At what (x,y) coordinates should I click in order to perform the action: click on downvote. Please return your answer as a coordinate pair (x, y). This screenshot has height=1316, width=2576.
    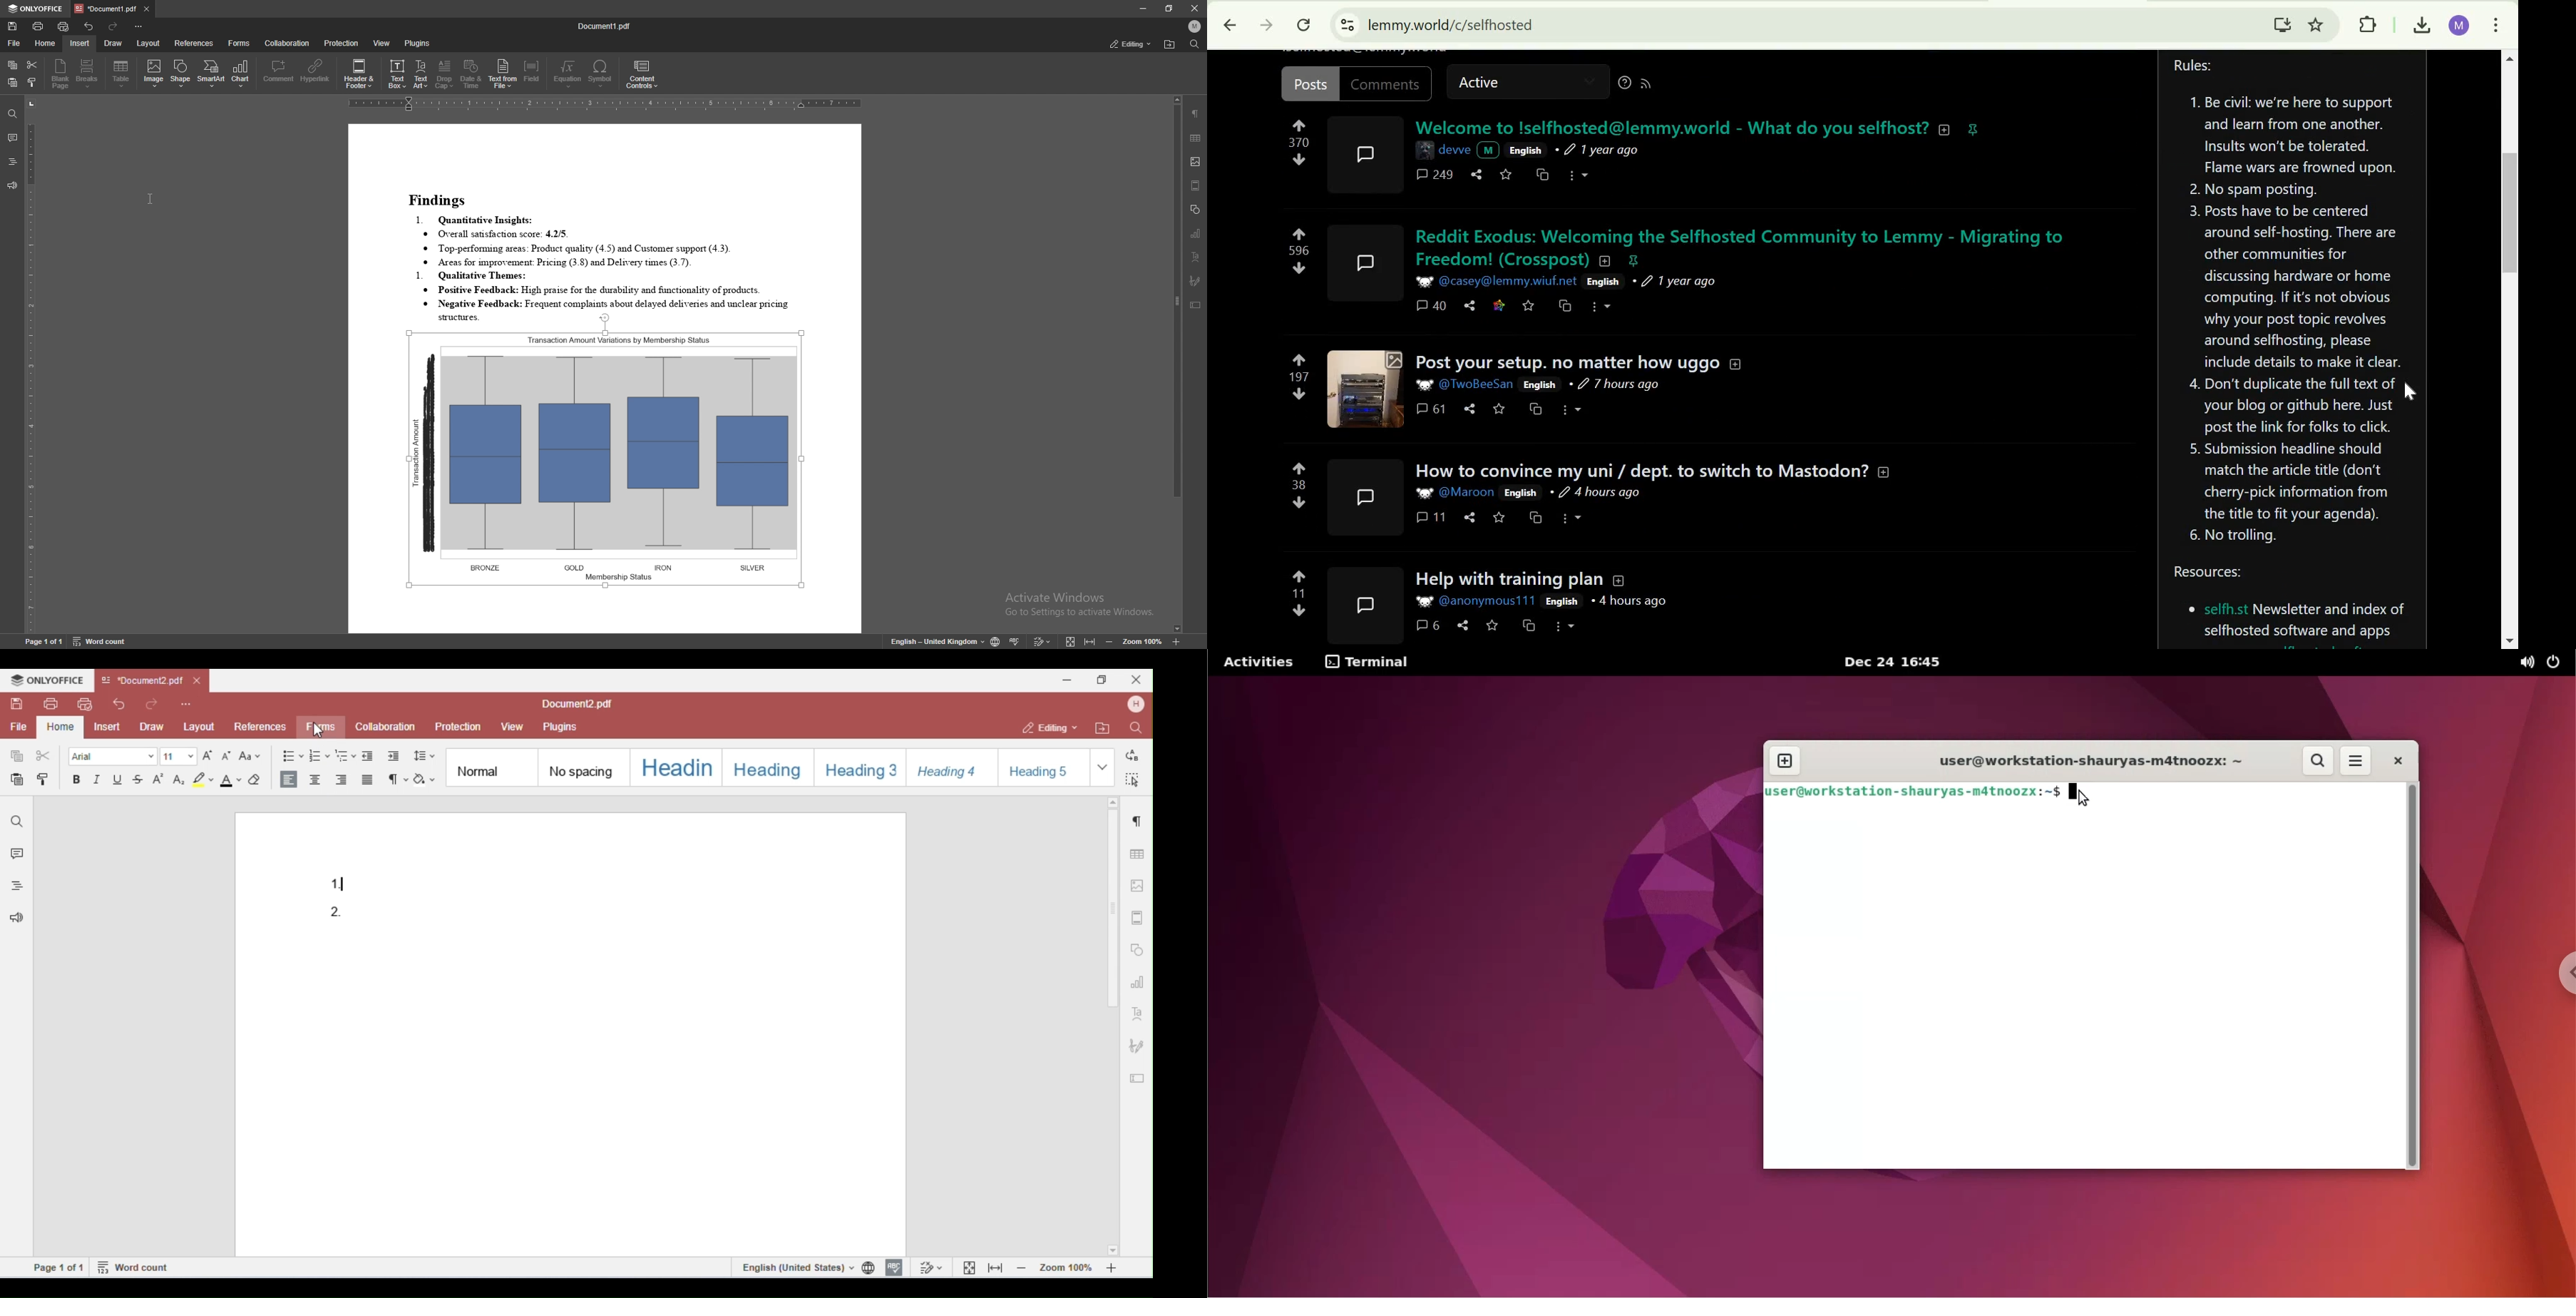
    Looking at the image, I should click on (1299, 611).